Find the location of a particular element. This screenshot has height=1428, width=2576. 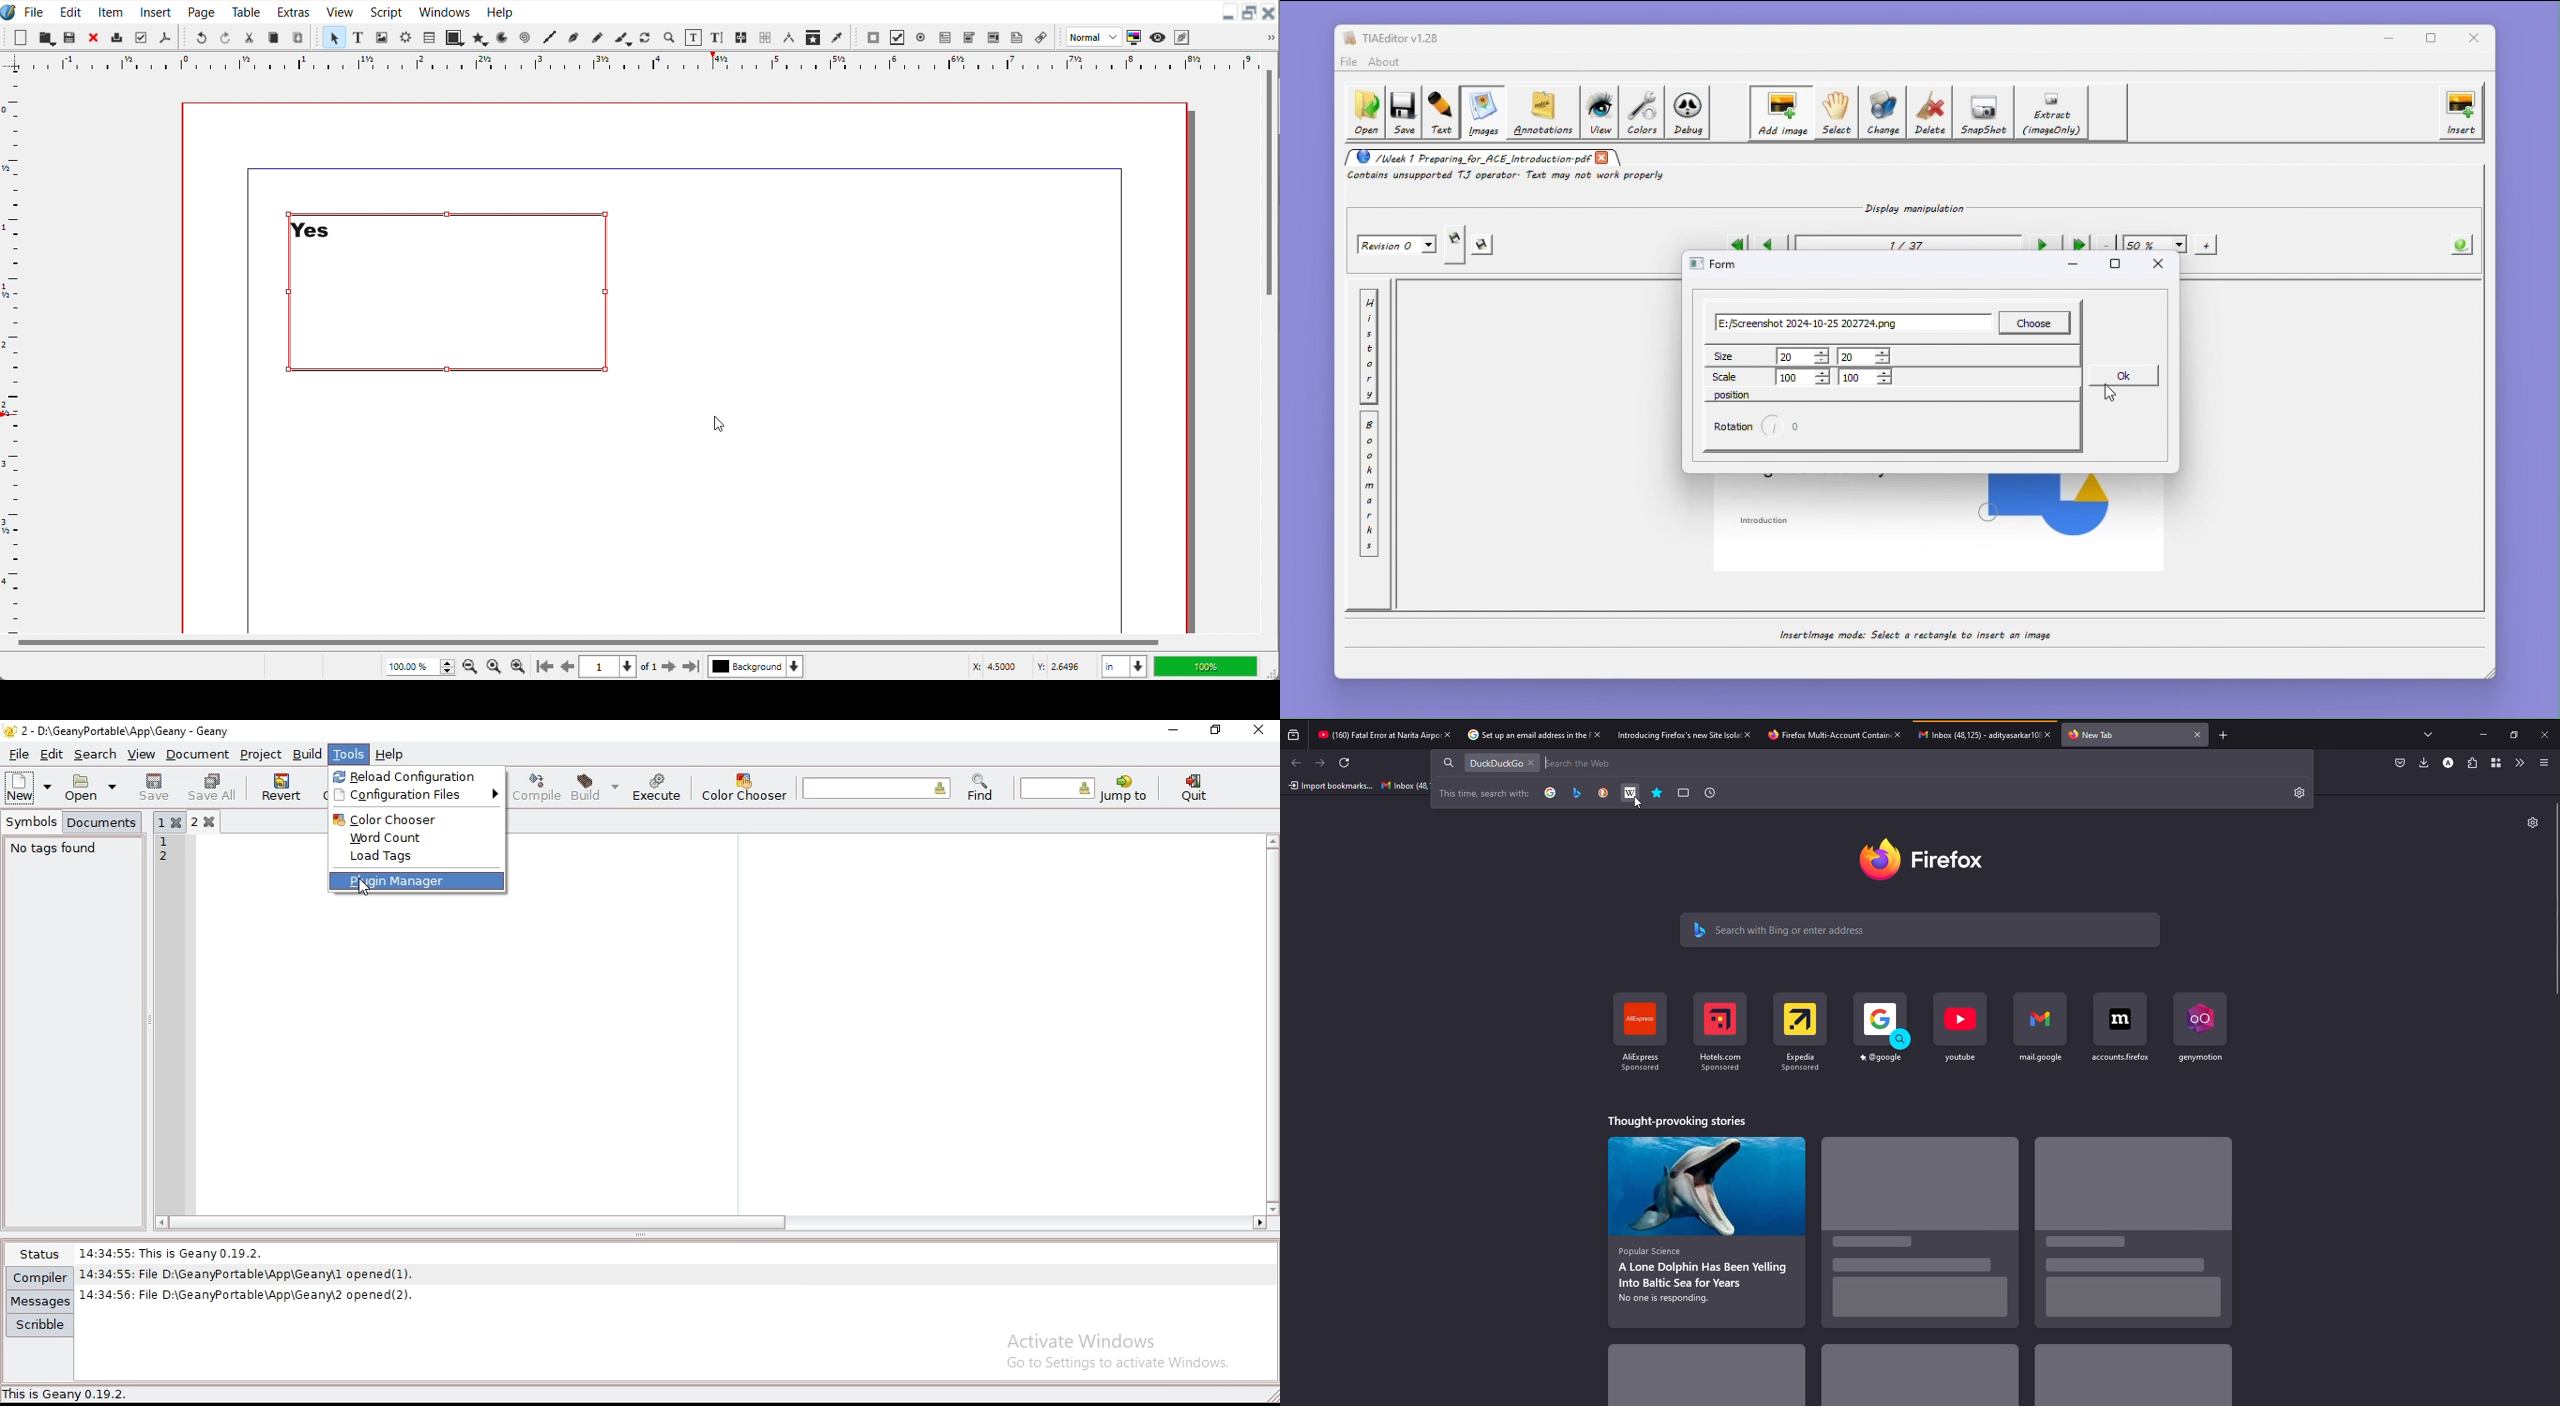

Drop down box is located at coordinates (1268, 38).